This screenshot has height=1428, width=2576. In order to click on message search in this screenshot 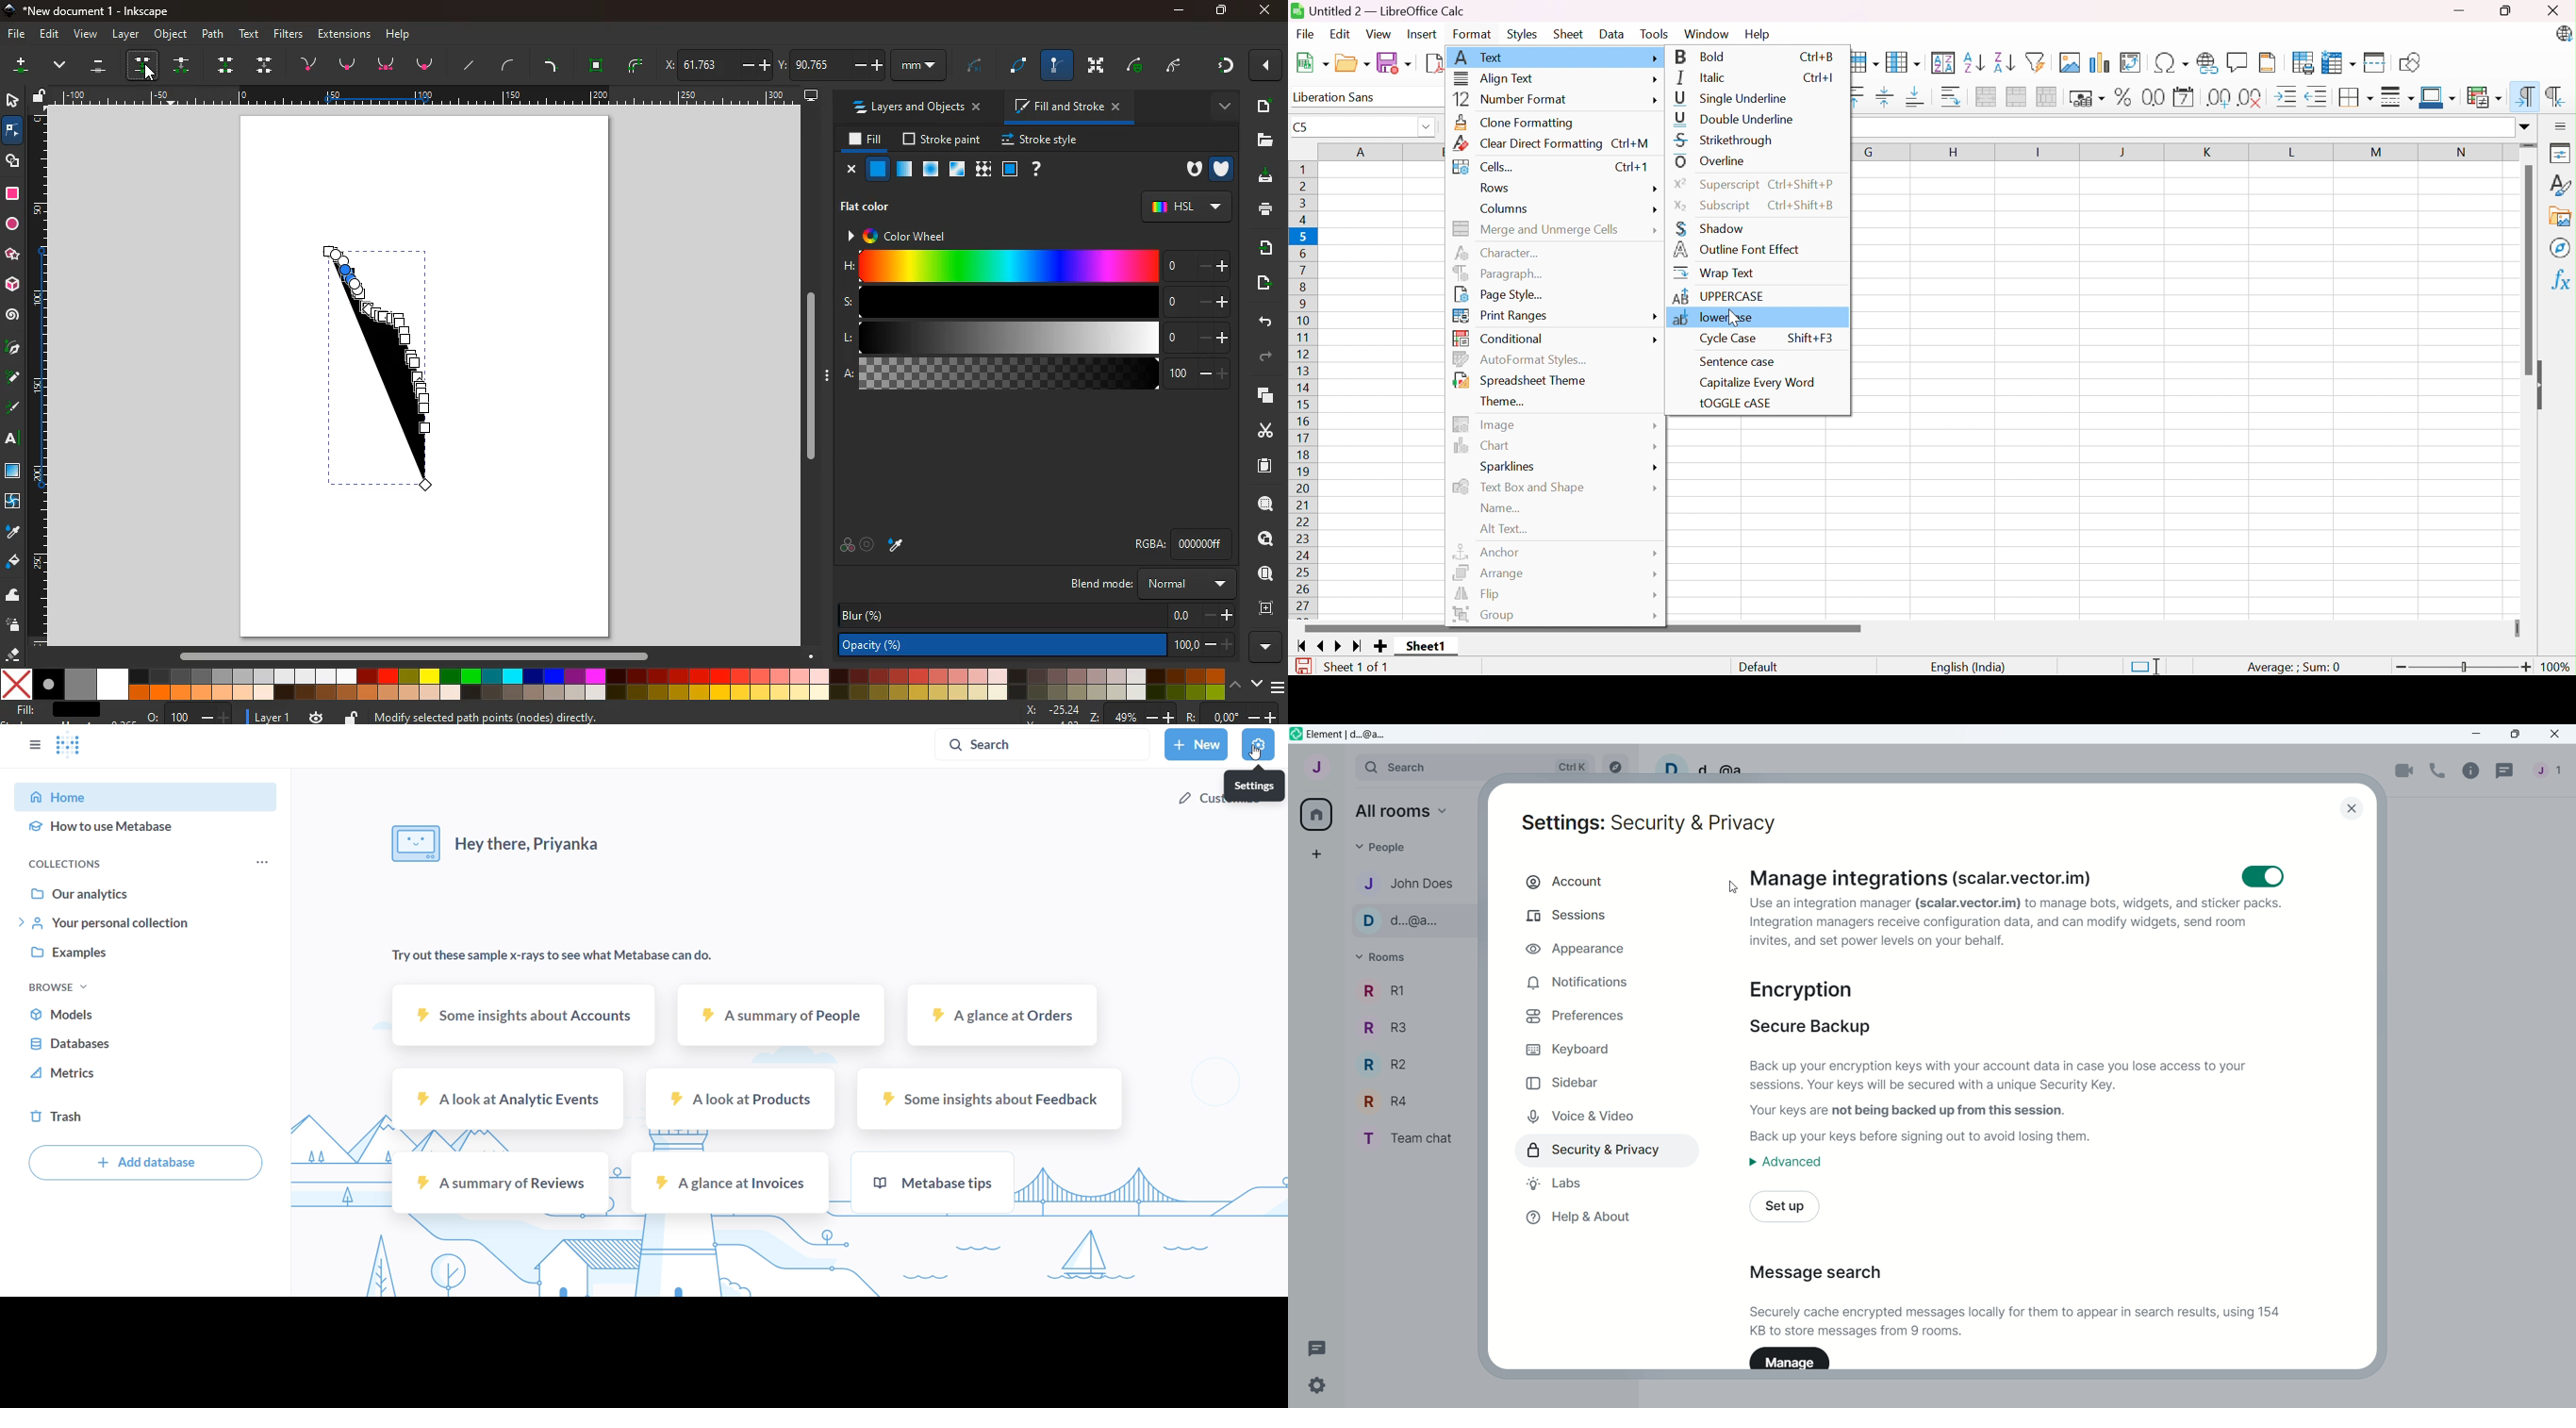, I will do `click(1820, 1270)`.